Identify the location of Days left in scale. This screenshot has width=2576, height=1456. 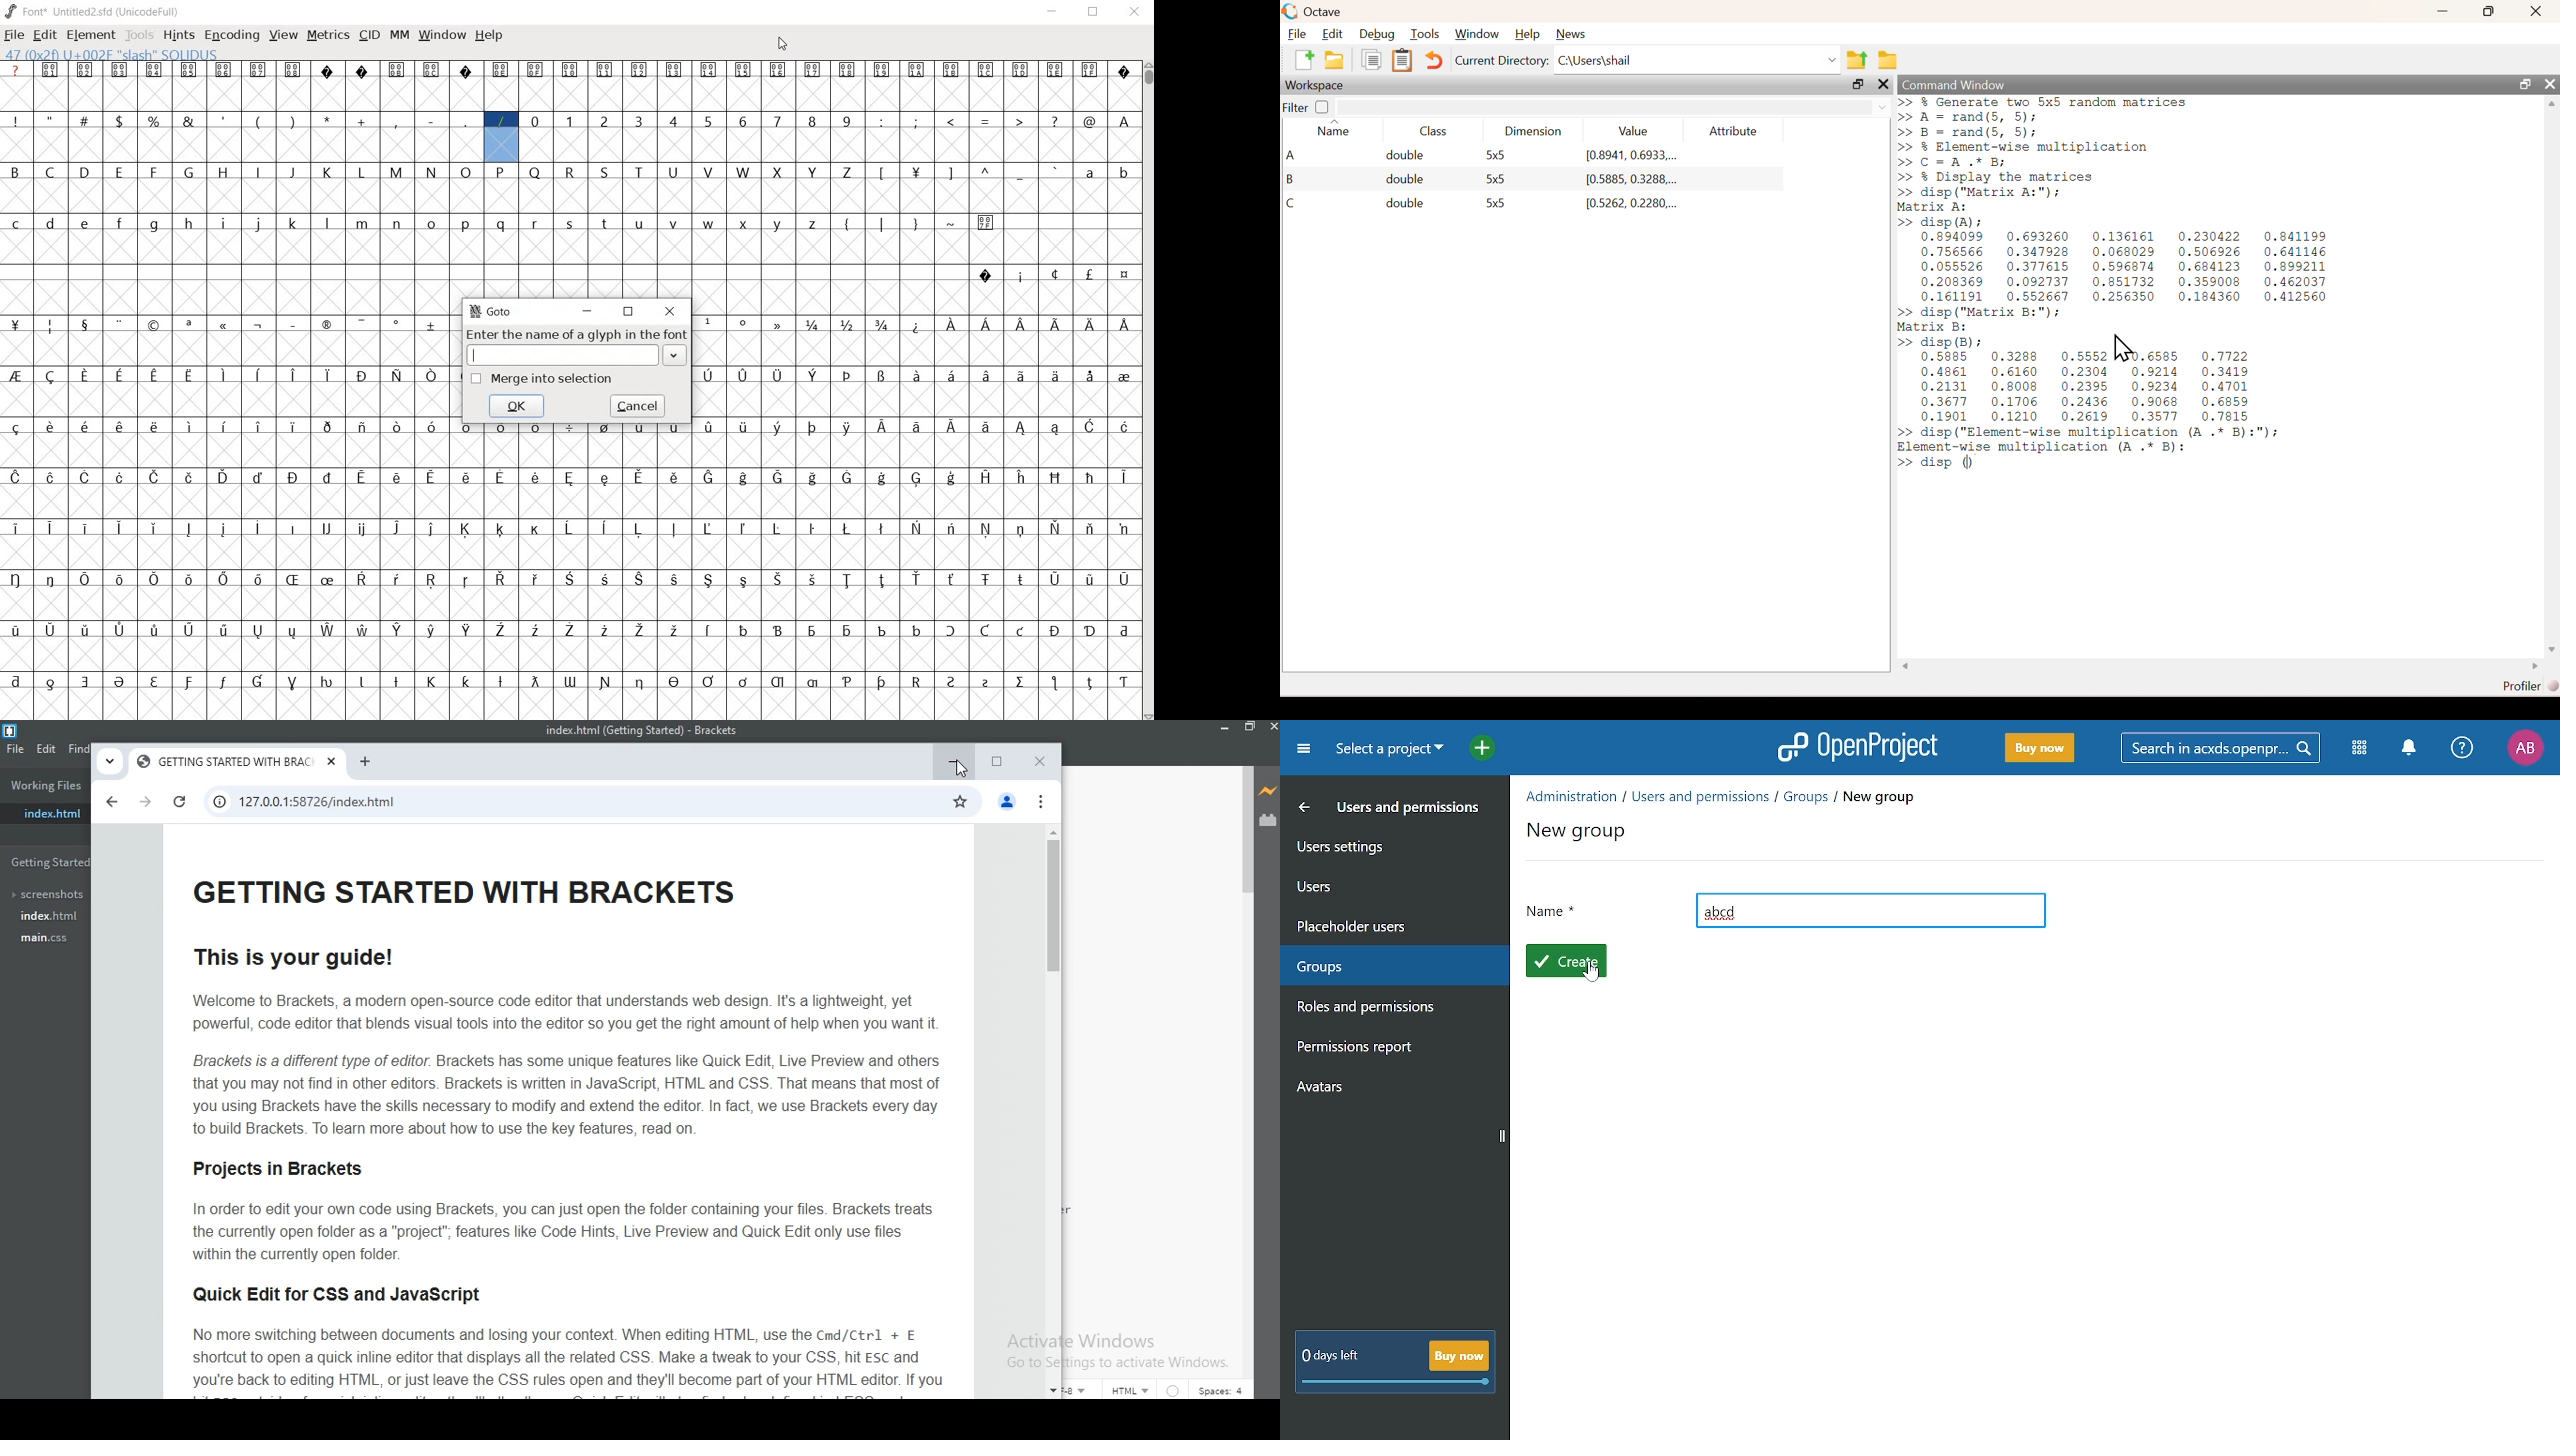
(1397, 1383).